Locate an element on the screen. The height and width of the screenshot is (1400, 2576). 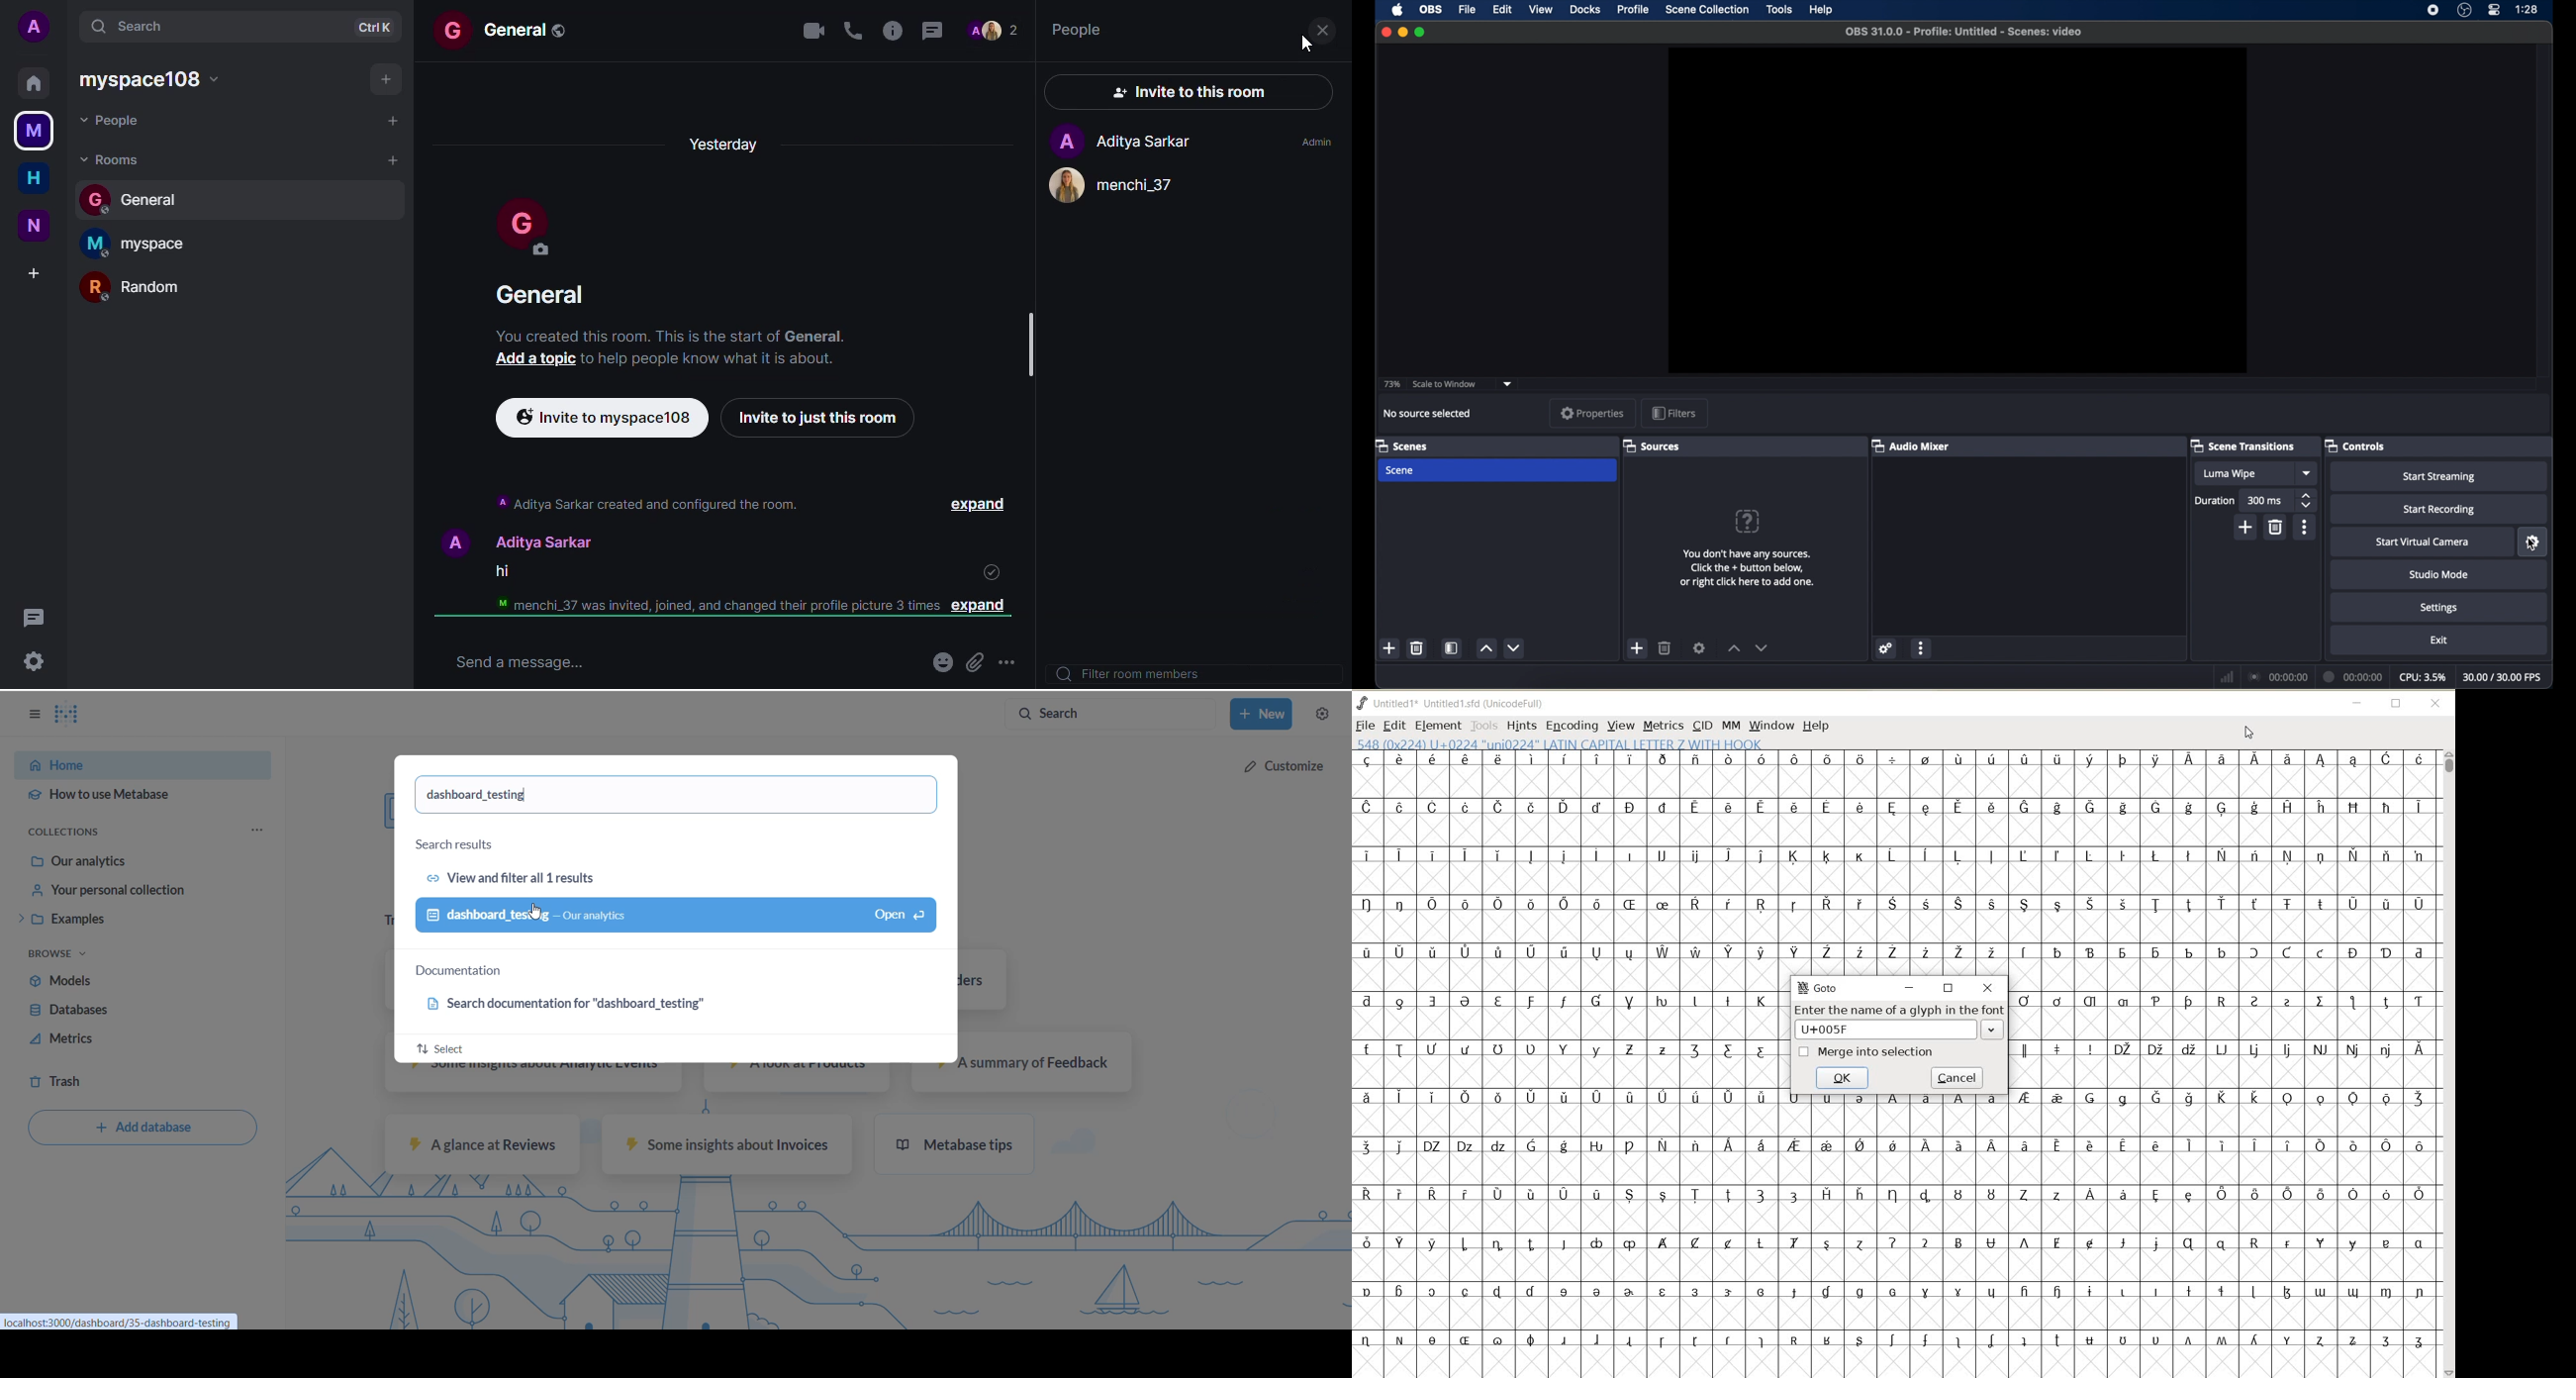
cursor is located at coordinates (2531, 544).